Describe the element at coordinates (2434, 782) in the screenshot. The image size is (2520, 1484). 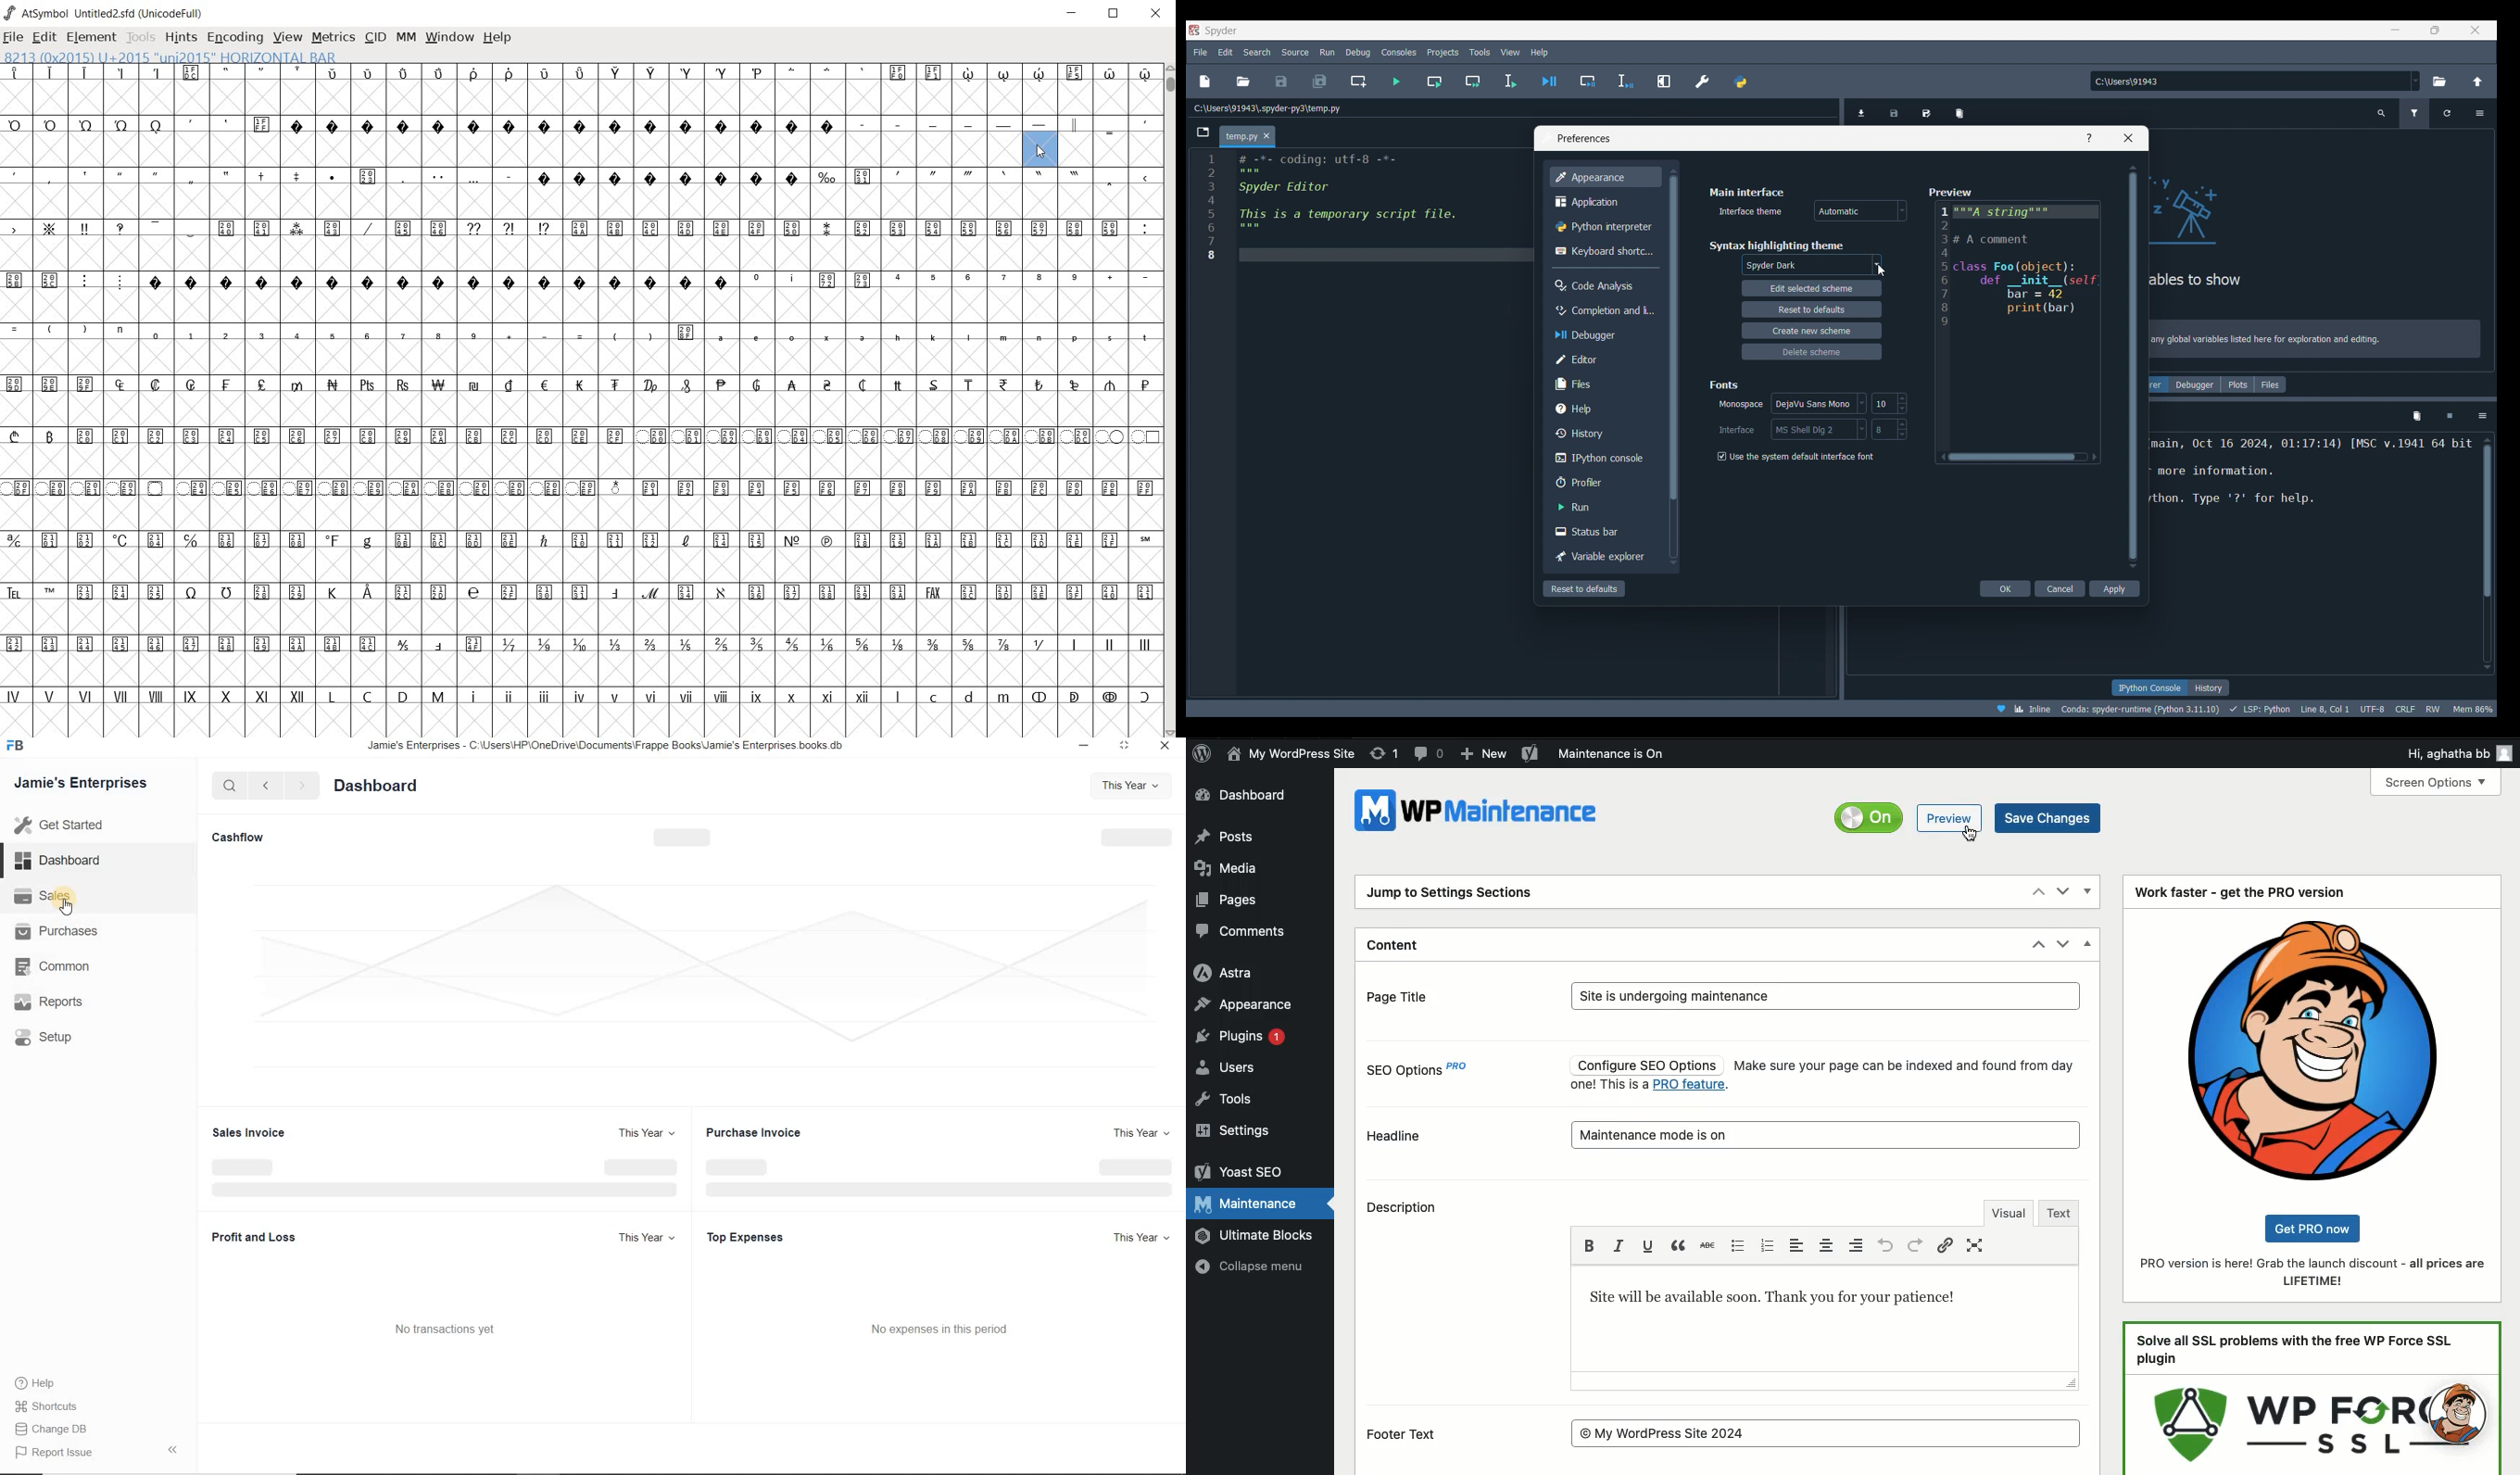
I see `screen options` at that location.